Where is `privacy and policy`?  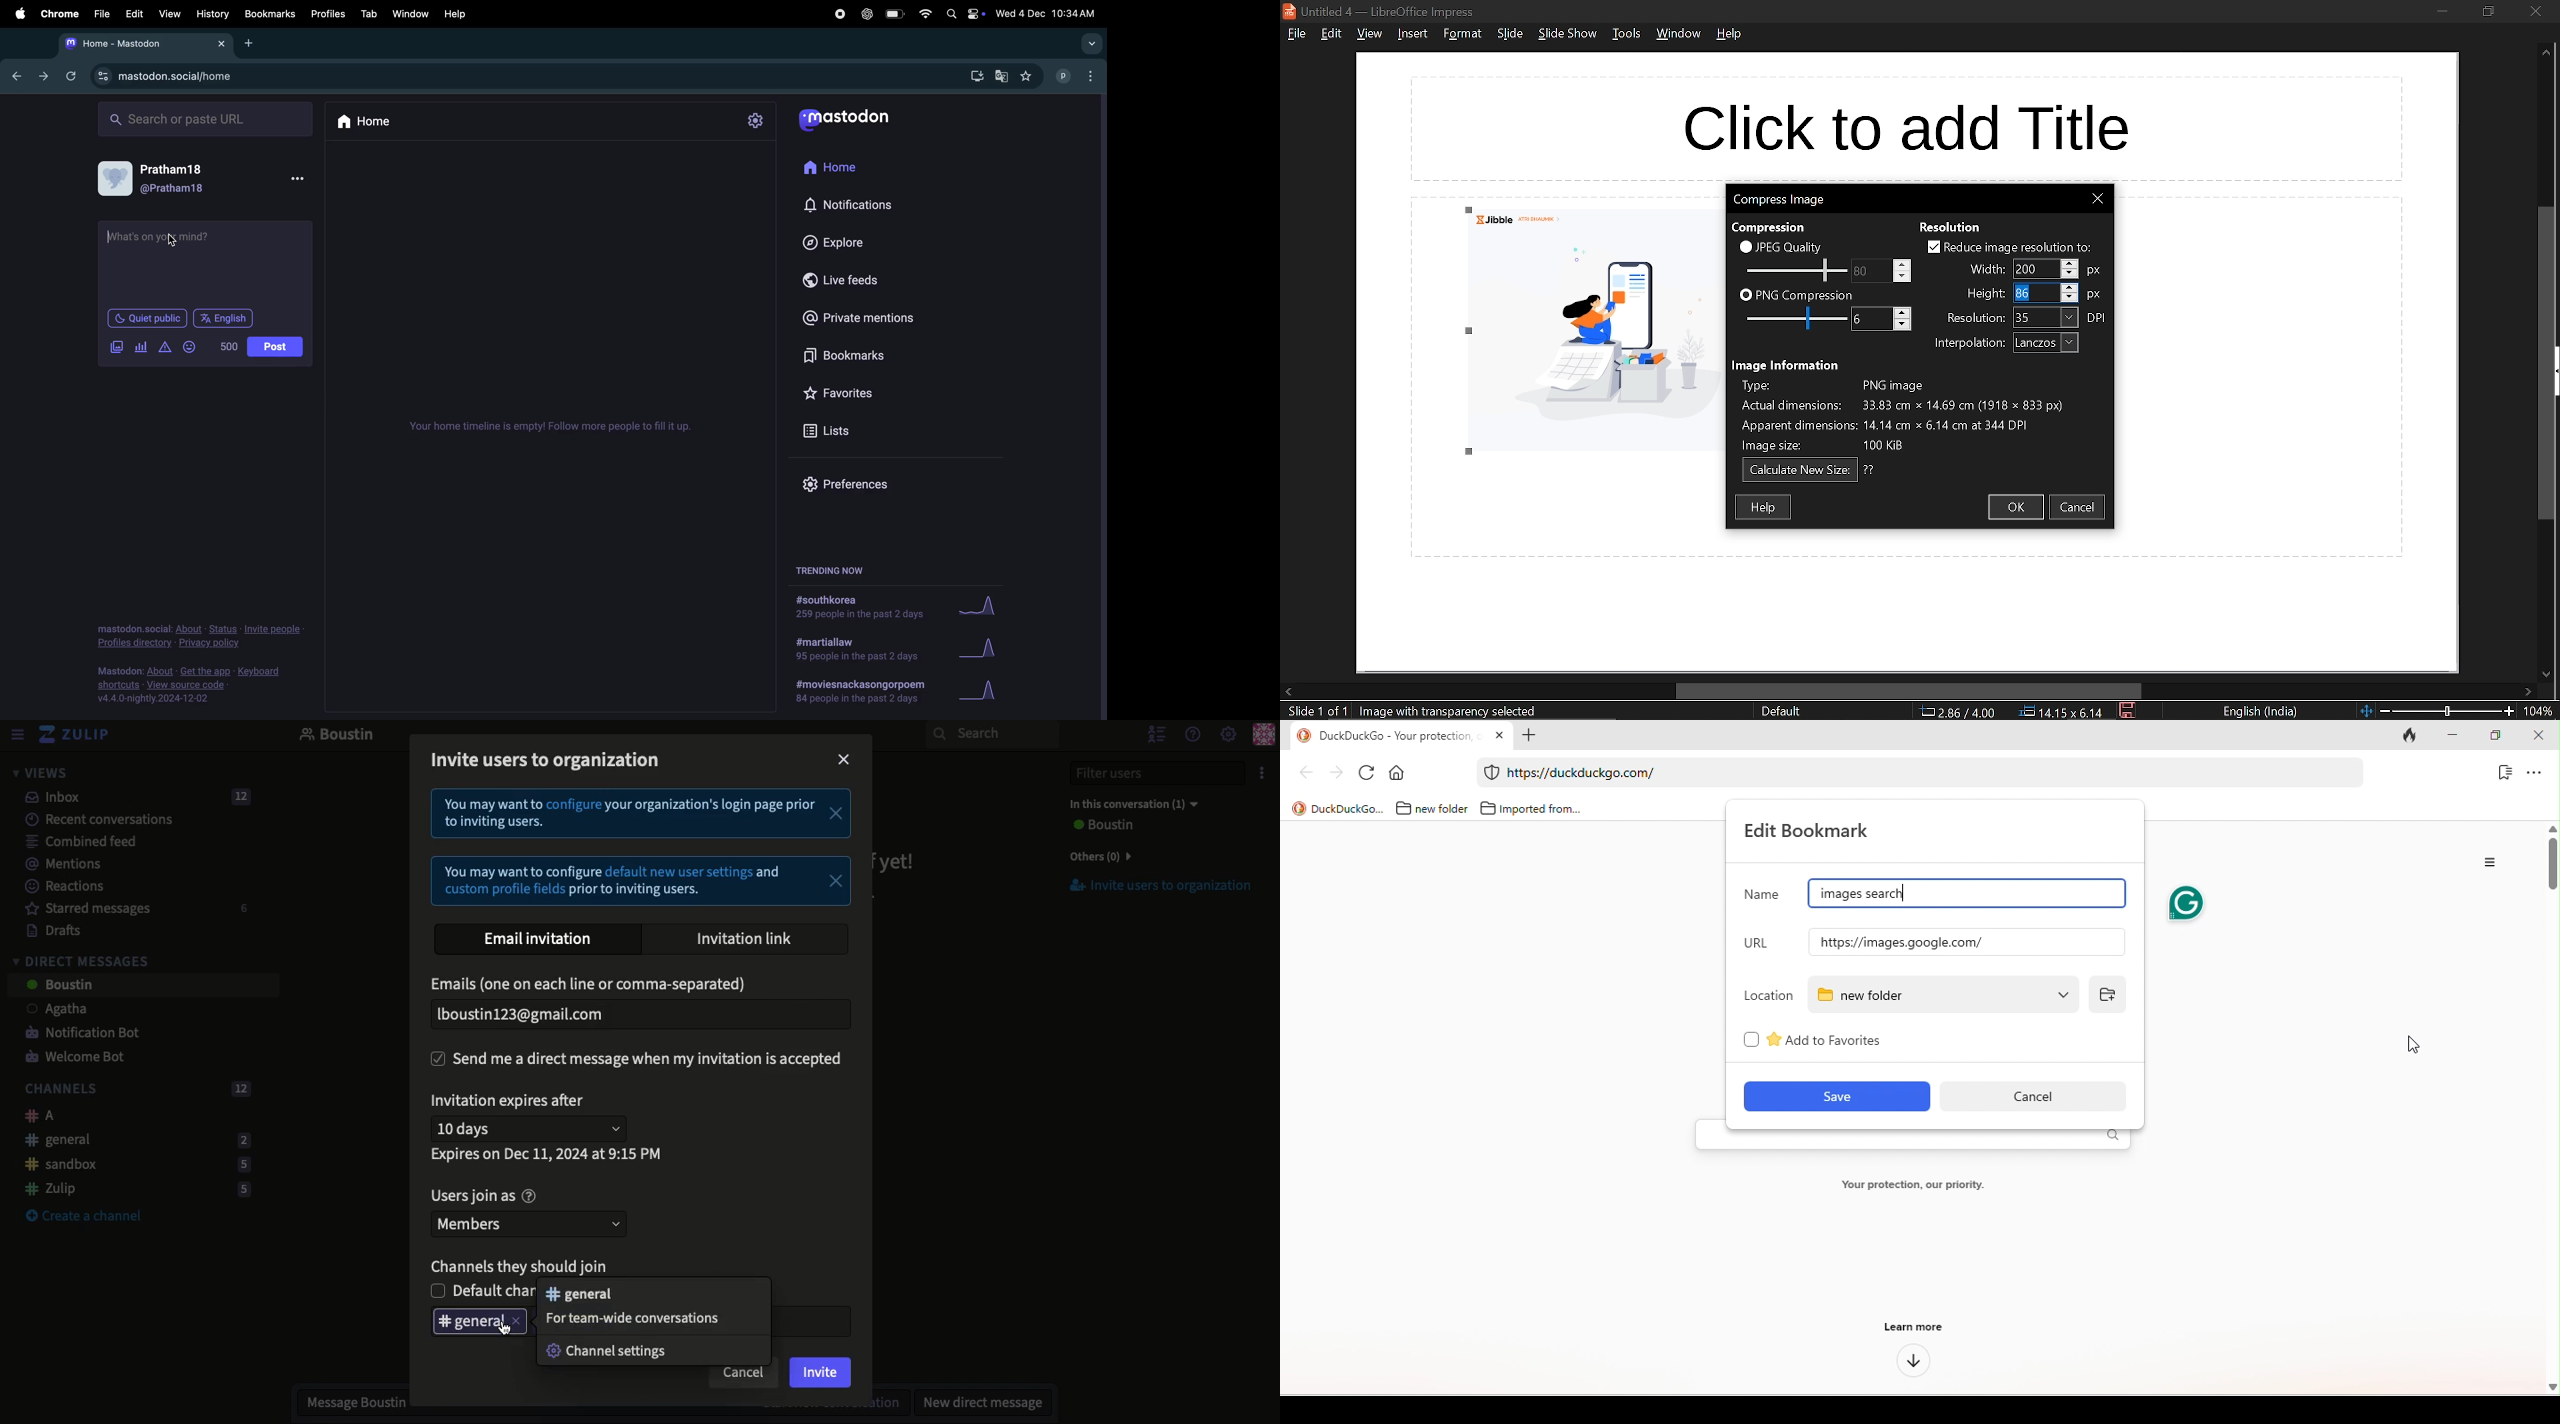
privacy and policy is located at coordinates (199, 634).